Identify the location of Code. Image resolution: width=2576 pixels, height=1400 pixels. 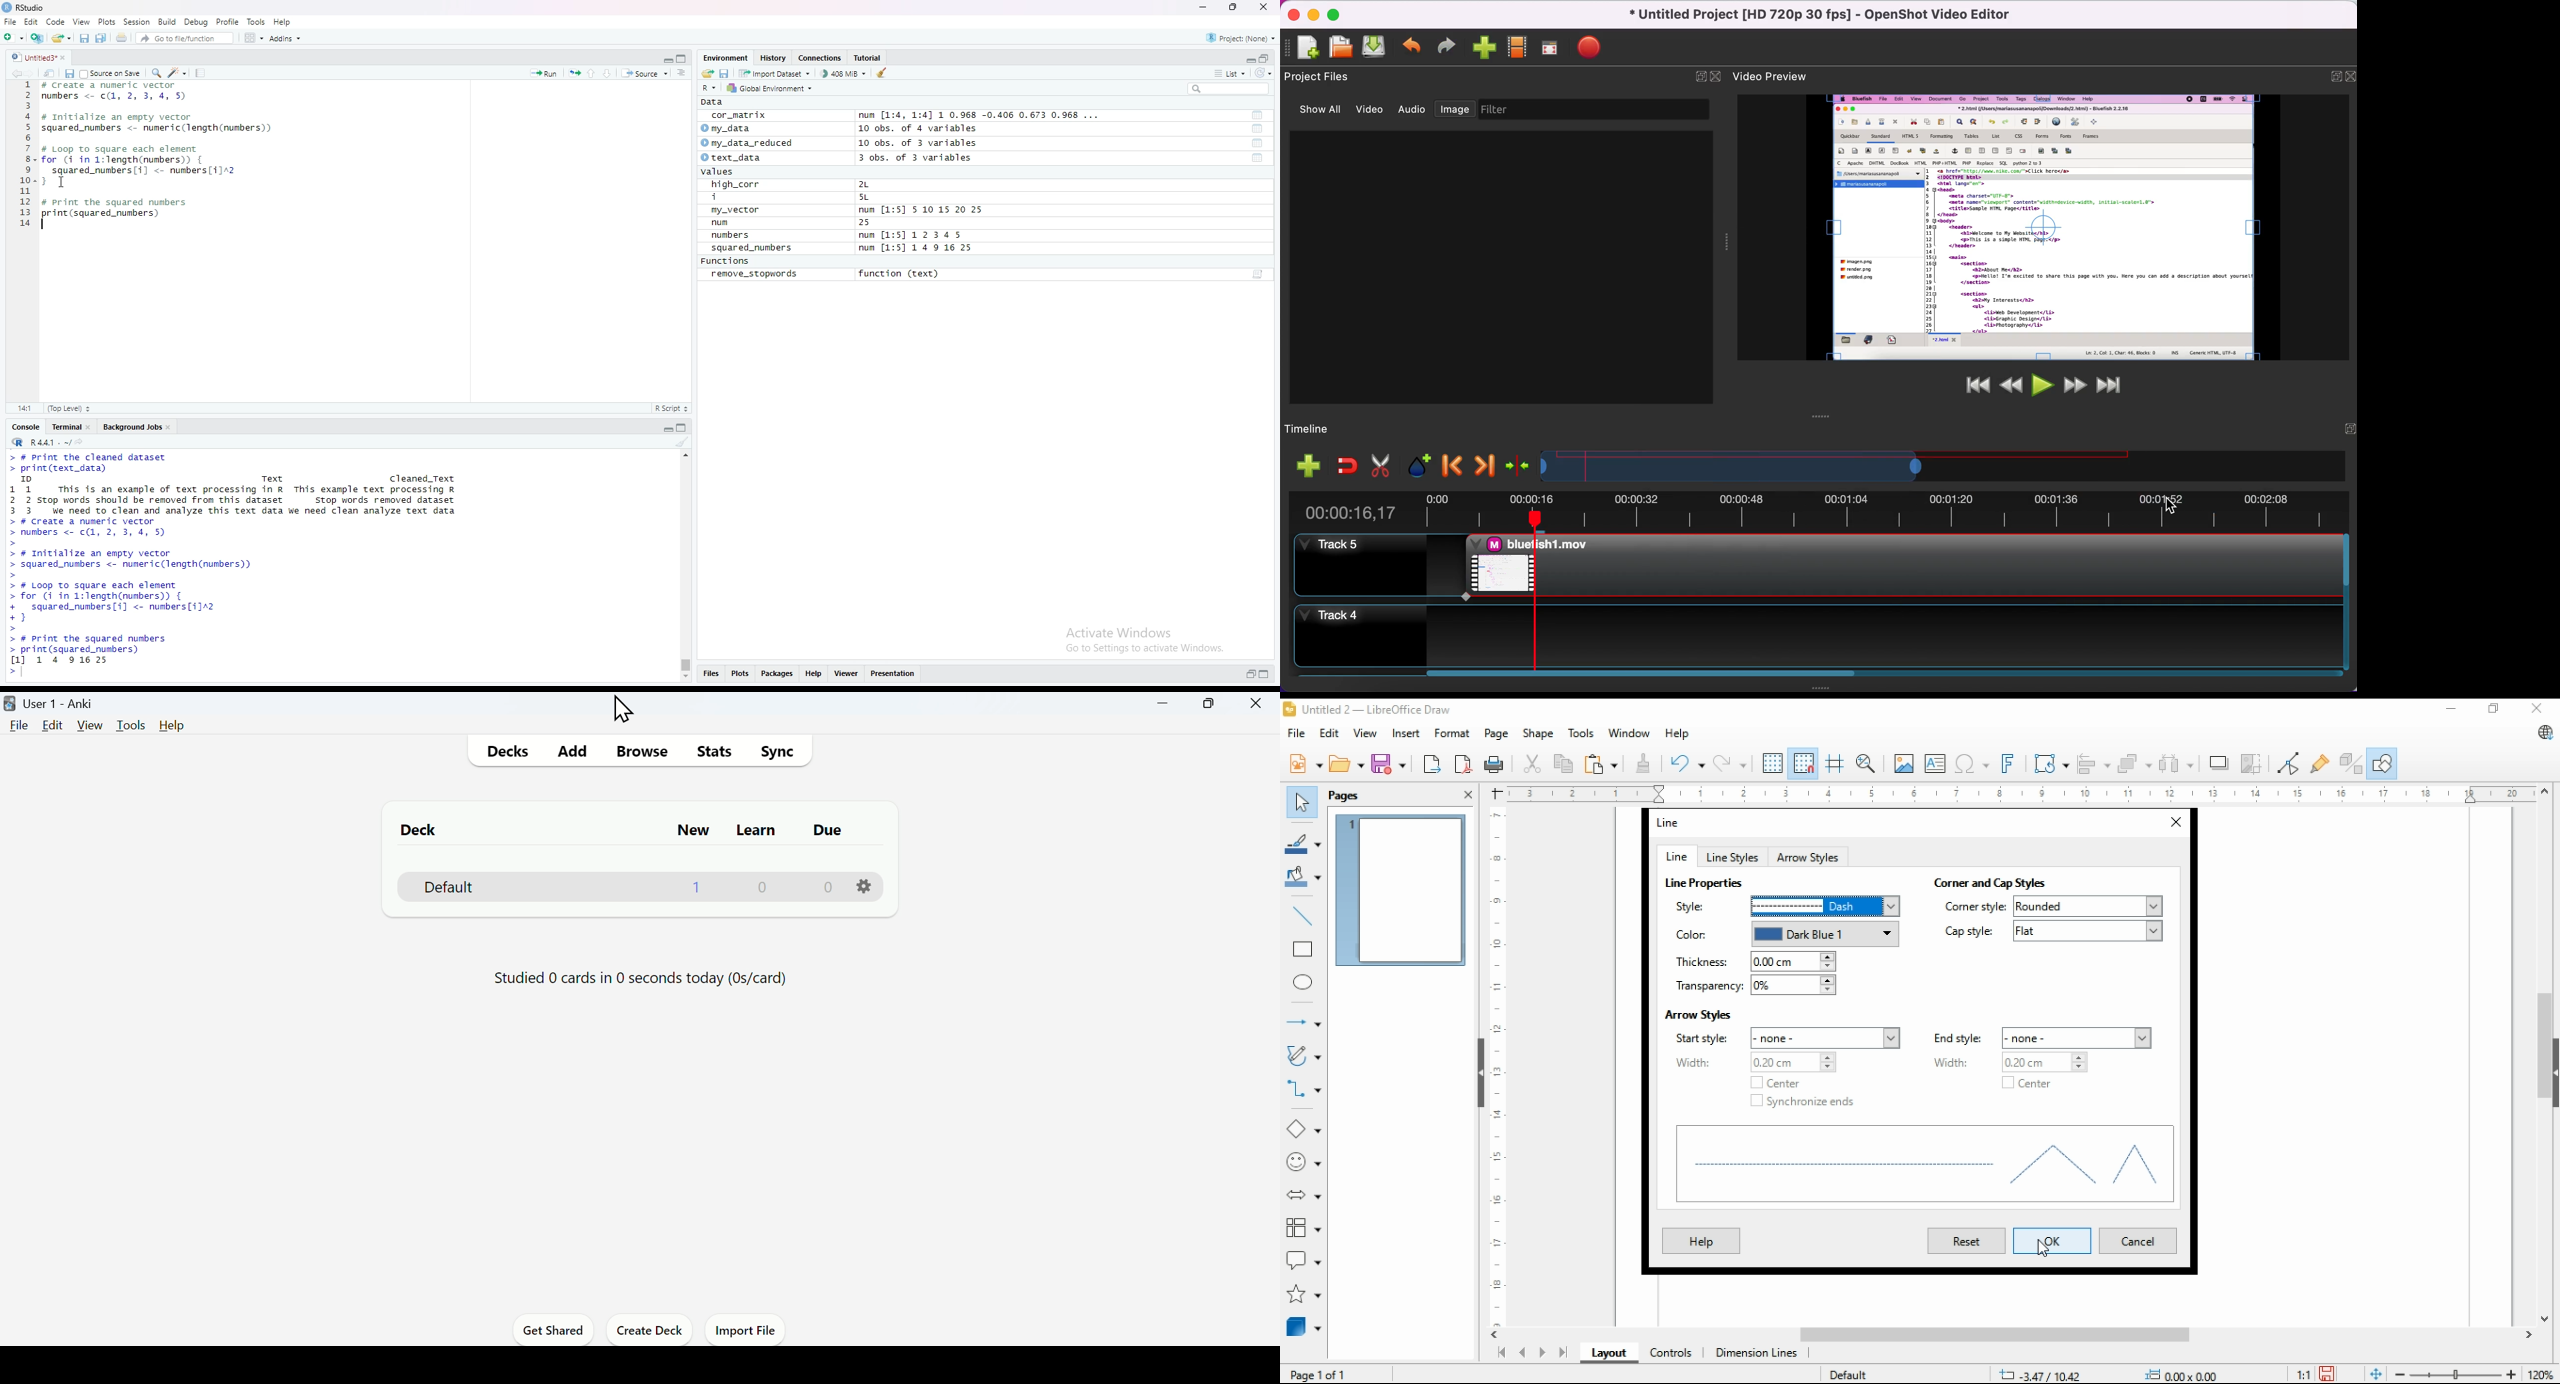
(56, 21).